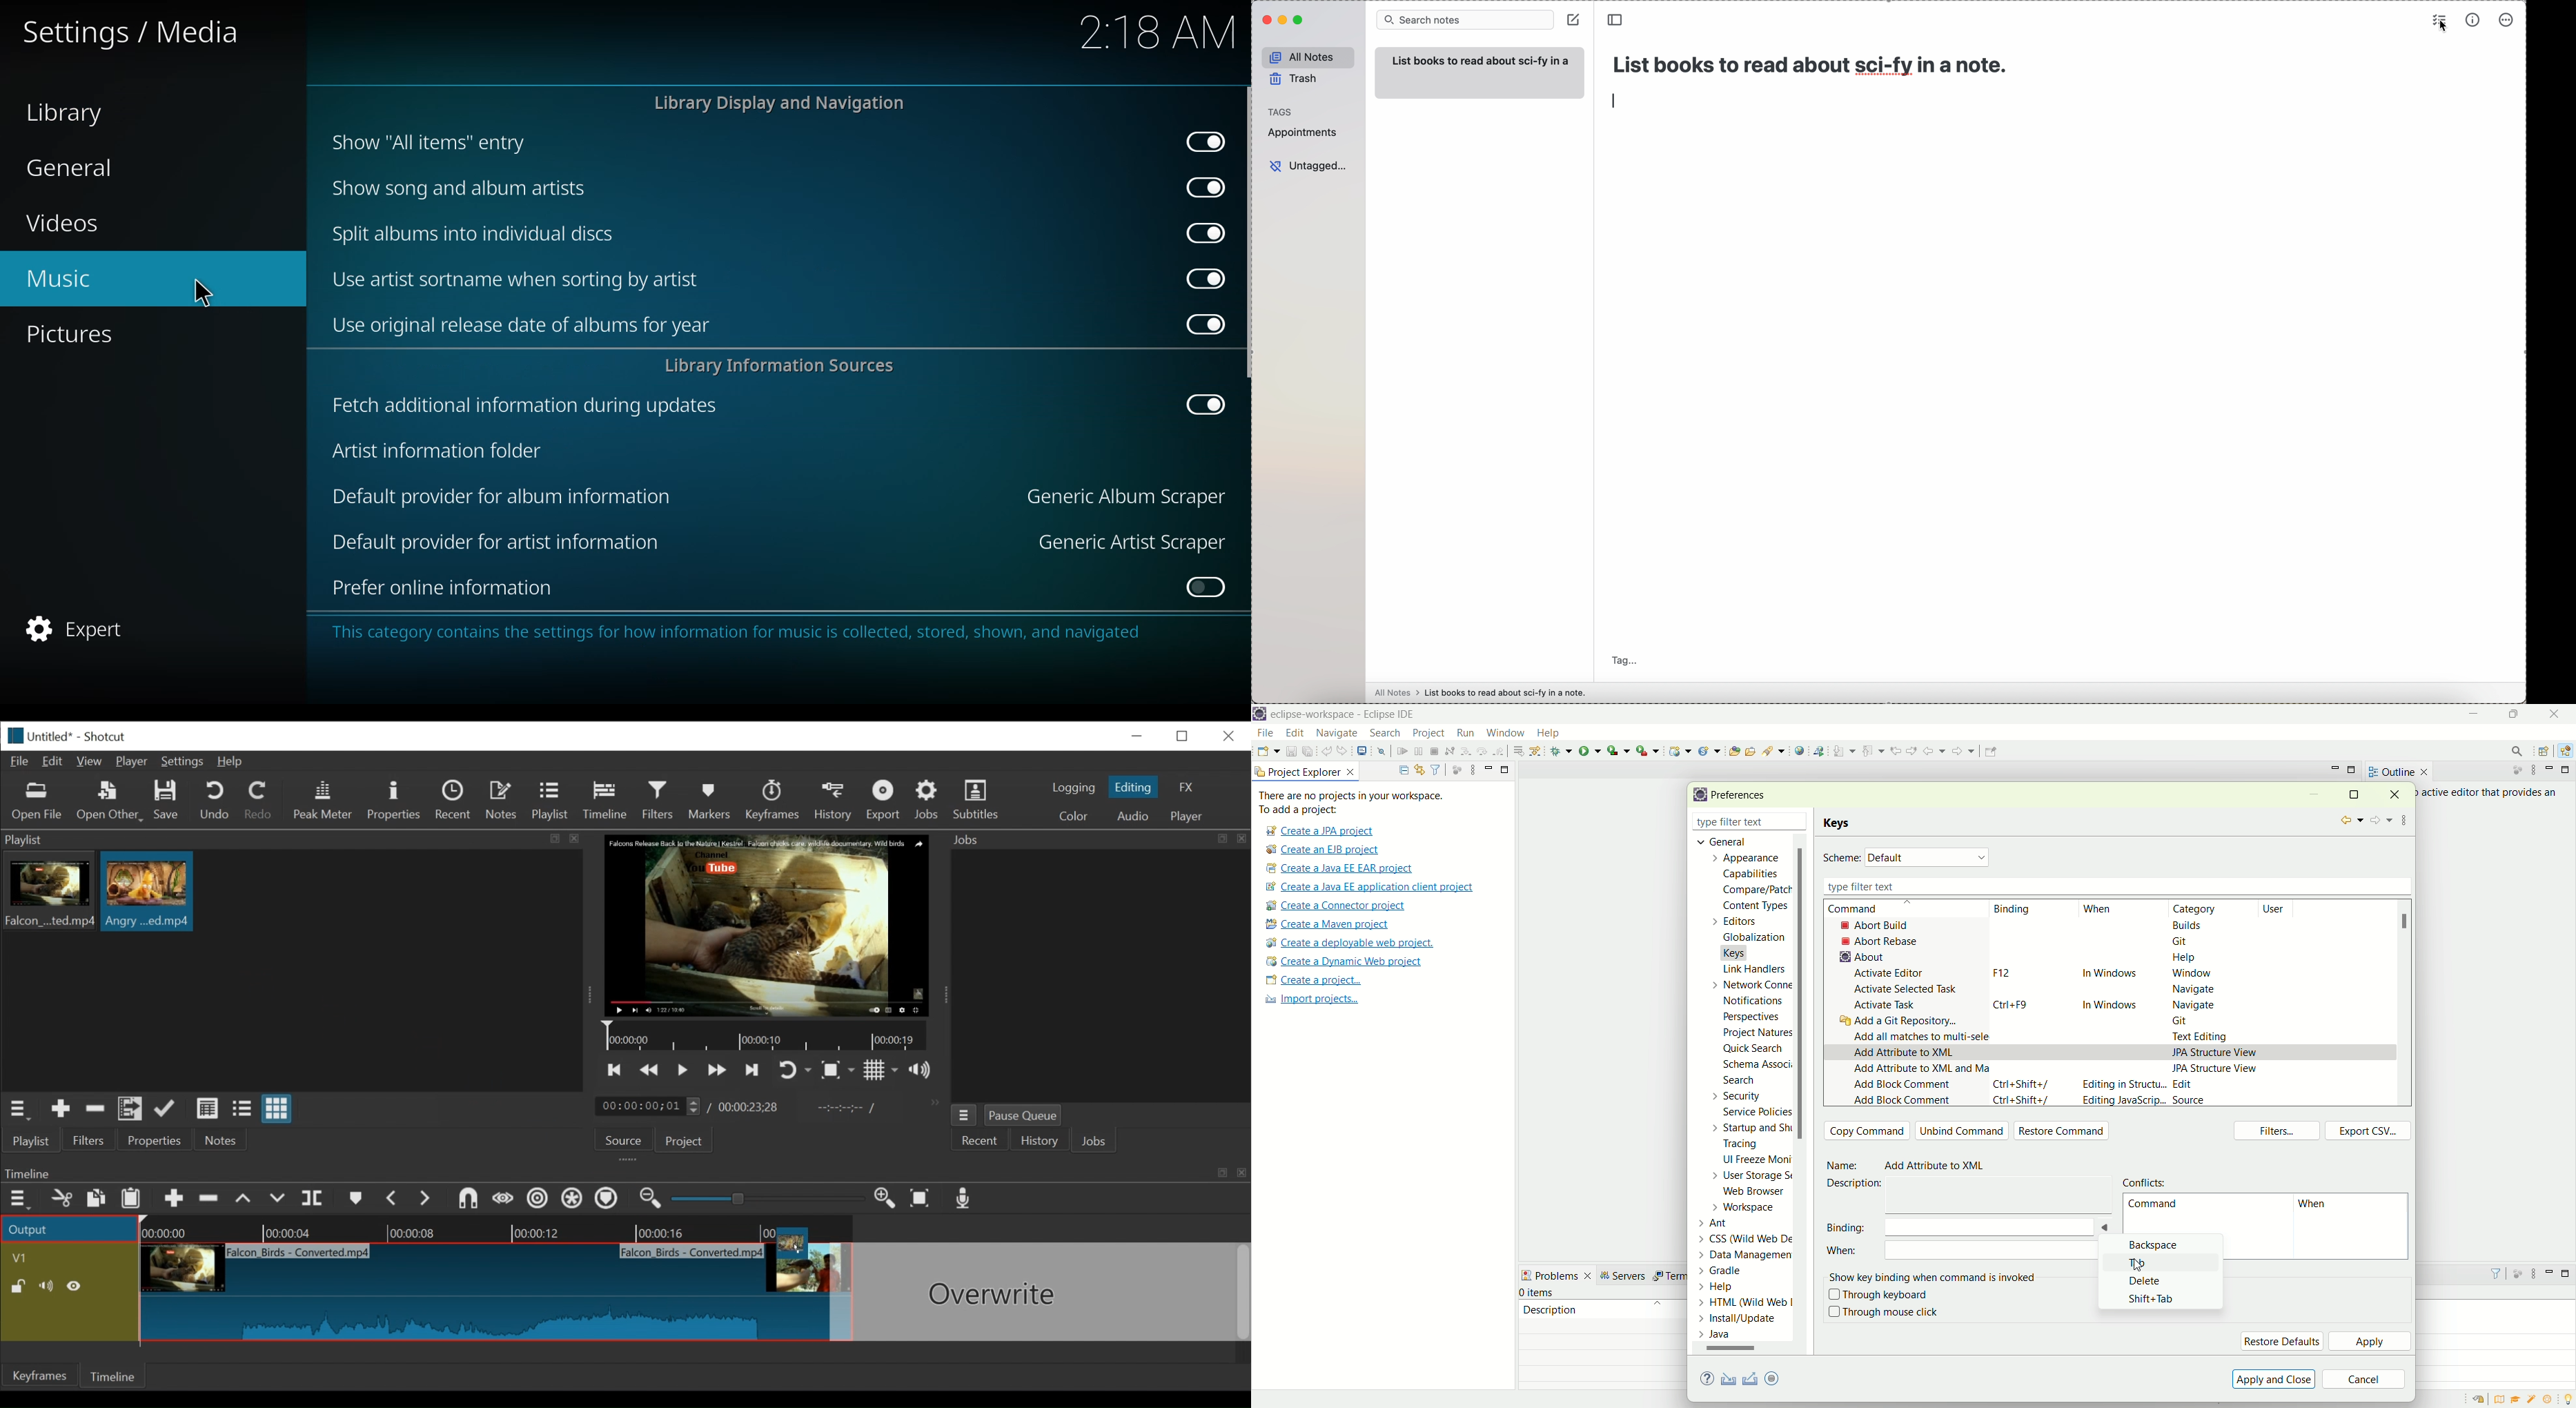 This screenshot has width=2576, height=1428. I want to click on jobs menu, so click(964, 1113).